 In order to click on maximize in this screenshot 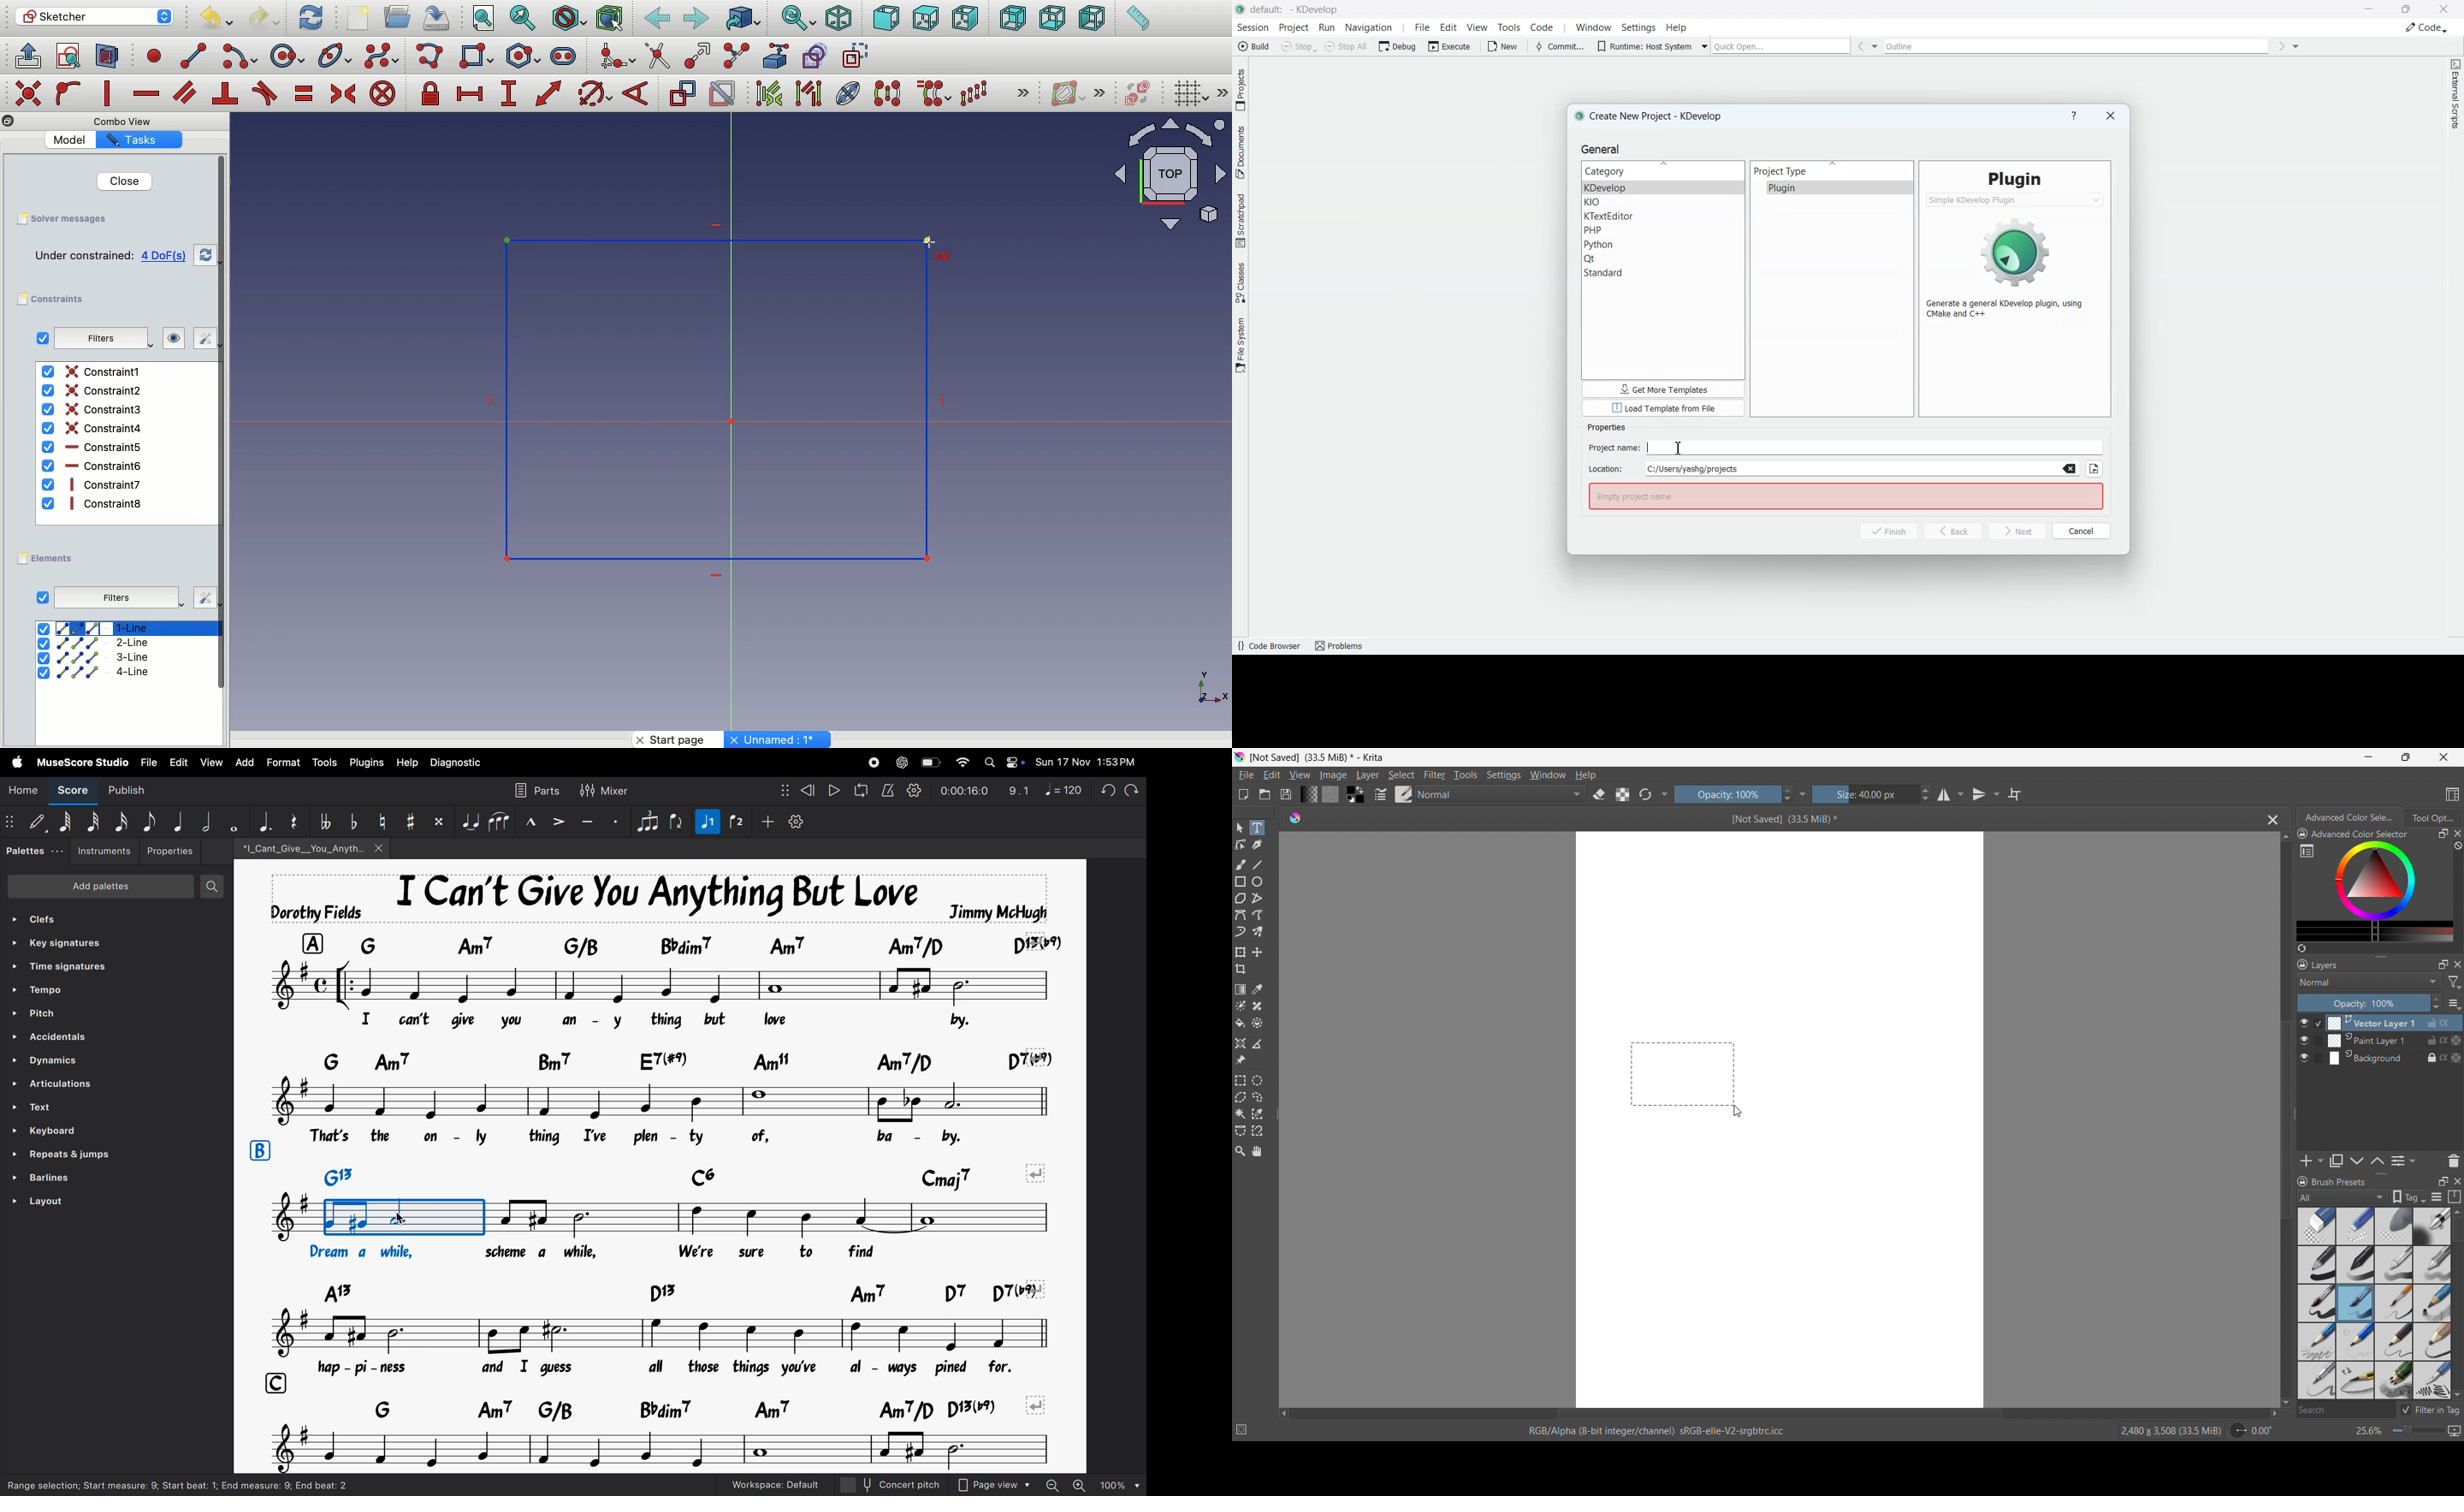, I will do `click(2442, 834)`.